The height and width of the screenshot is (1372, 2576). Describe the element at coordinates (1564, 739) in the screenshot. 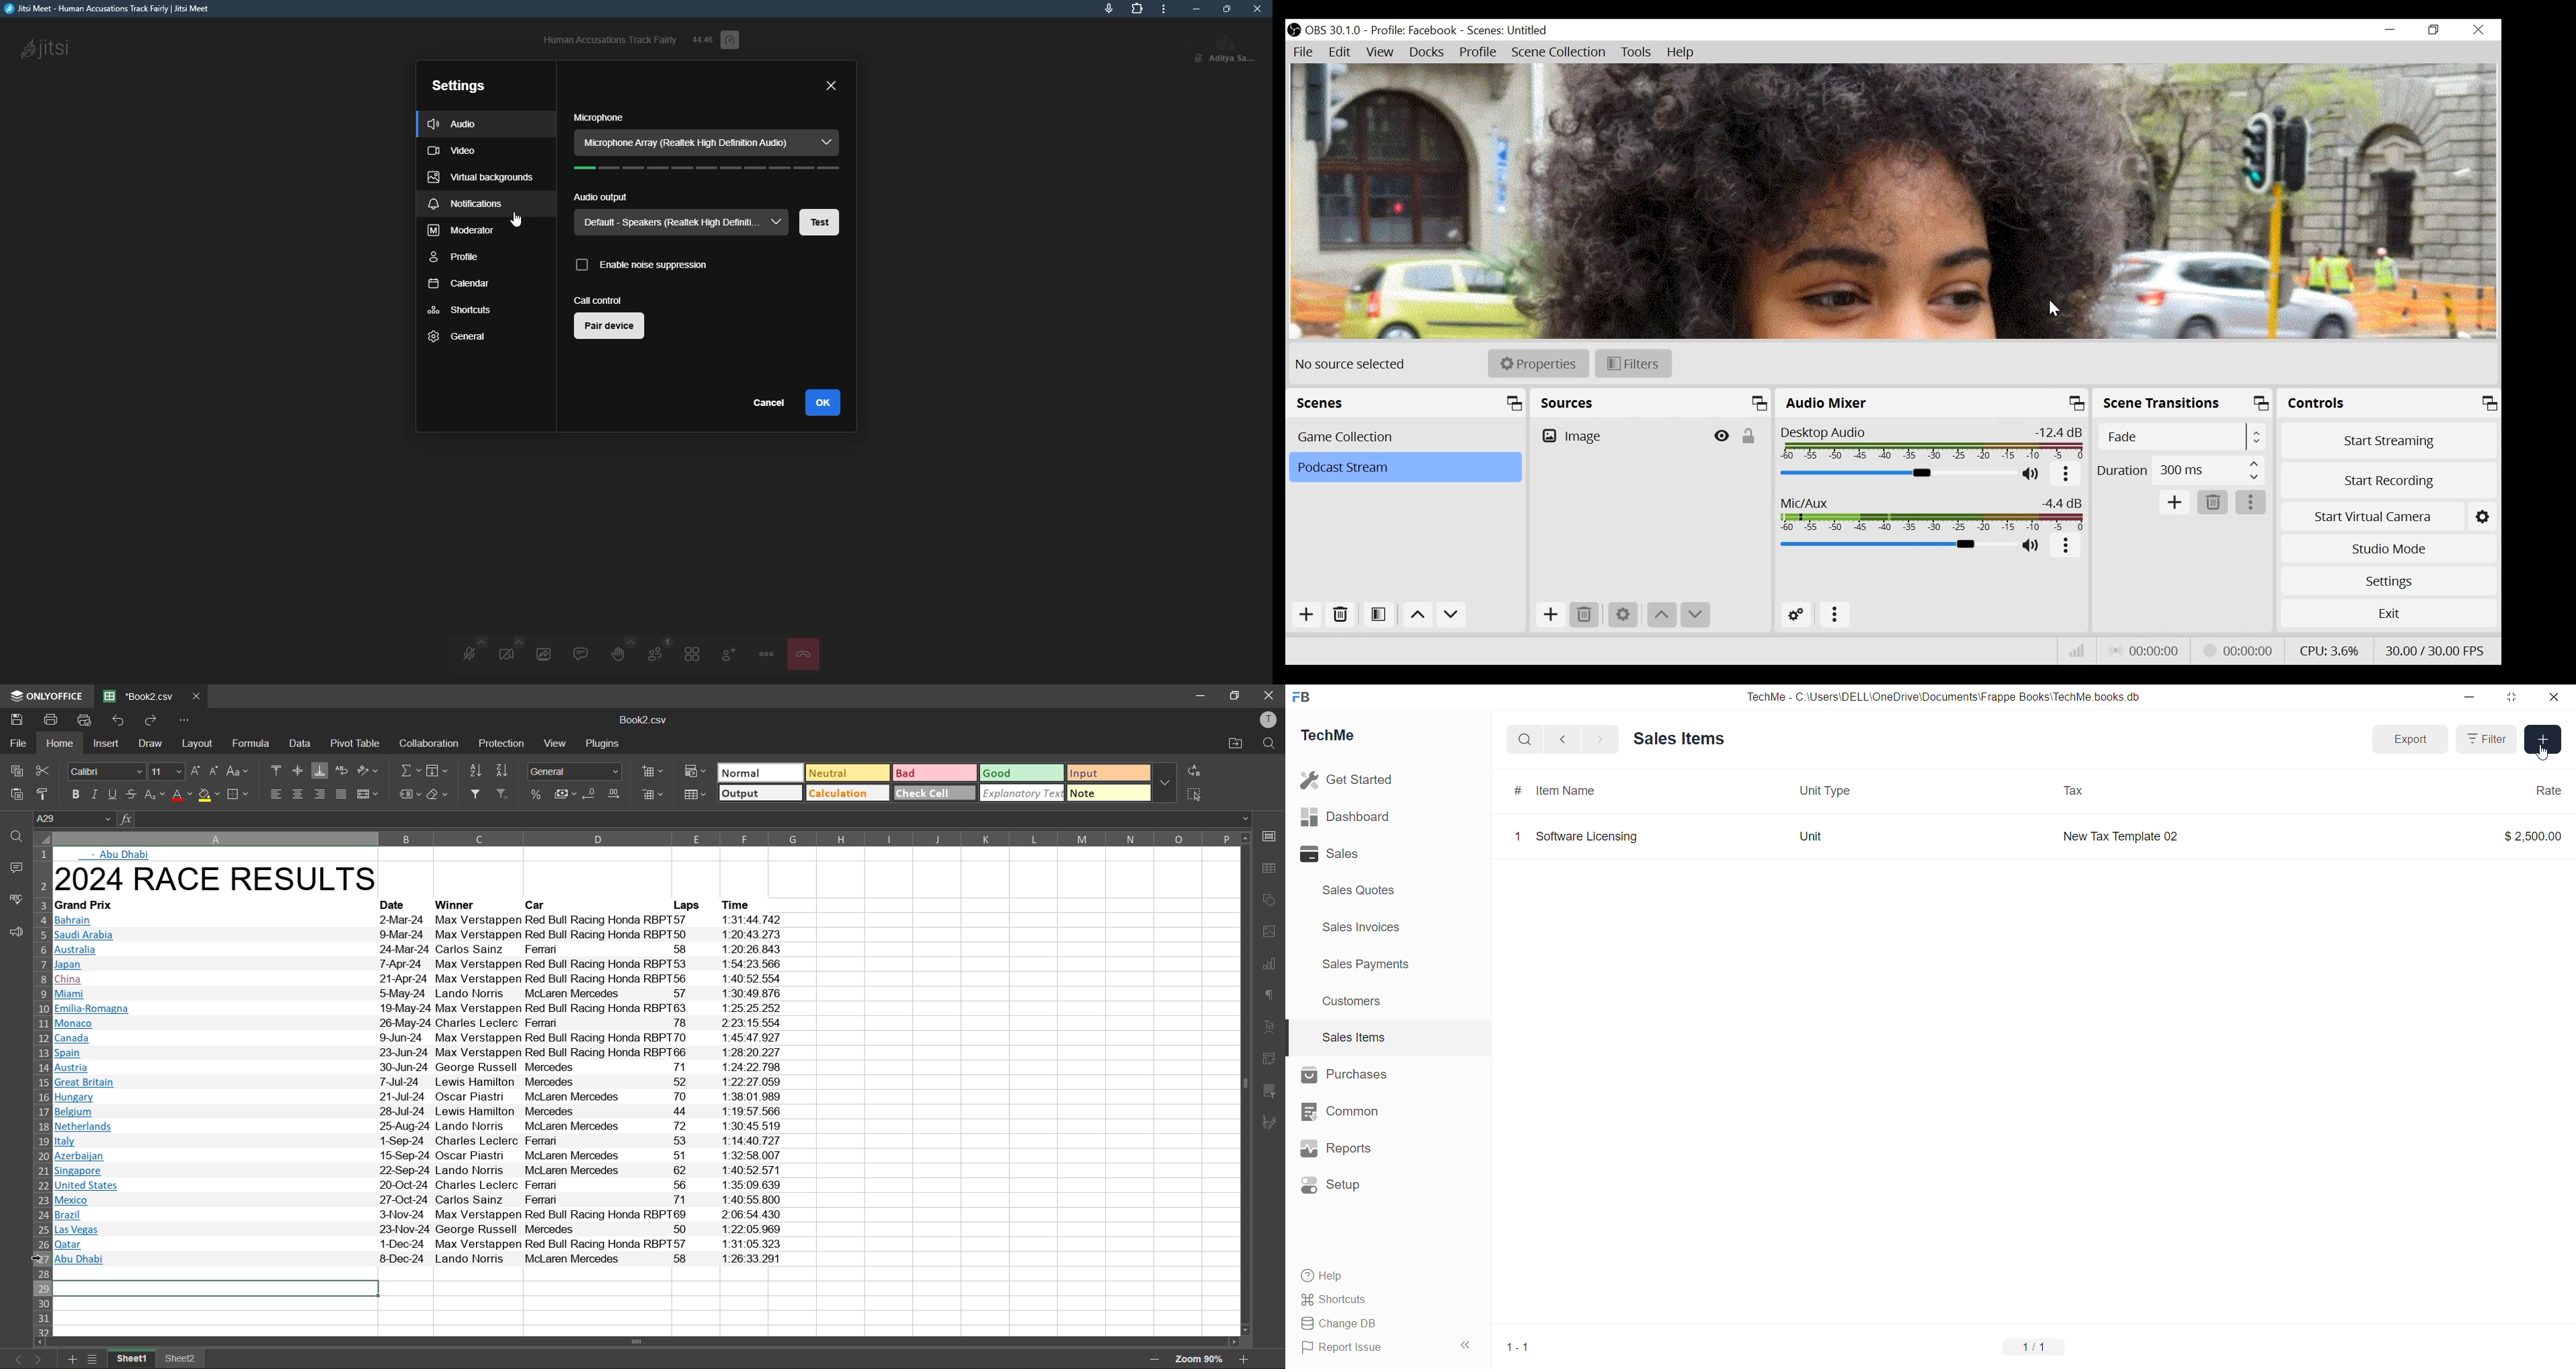

I see `back` at that location.